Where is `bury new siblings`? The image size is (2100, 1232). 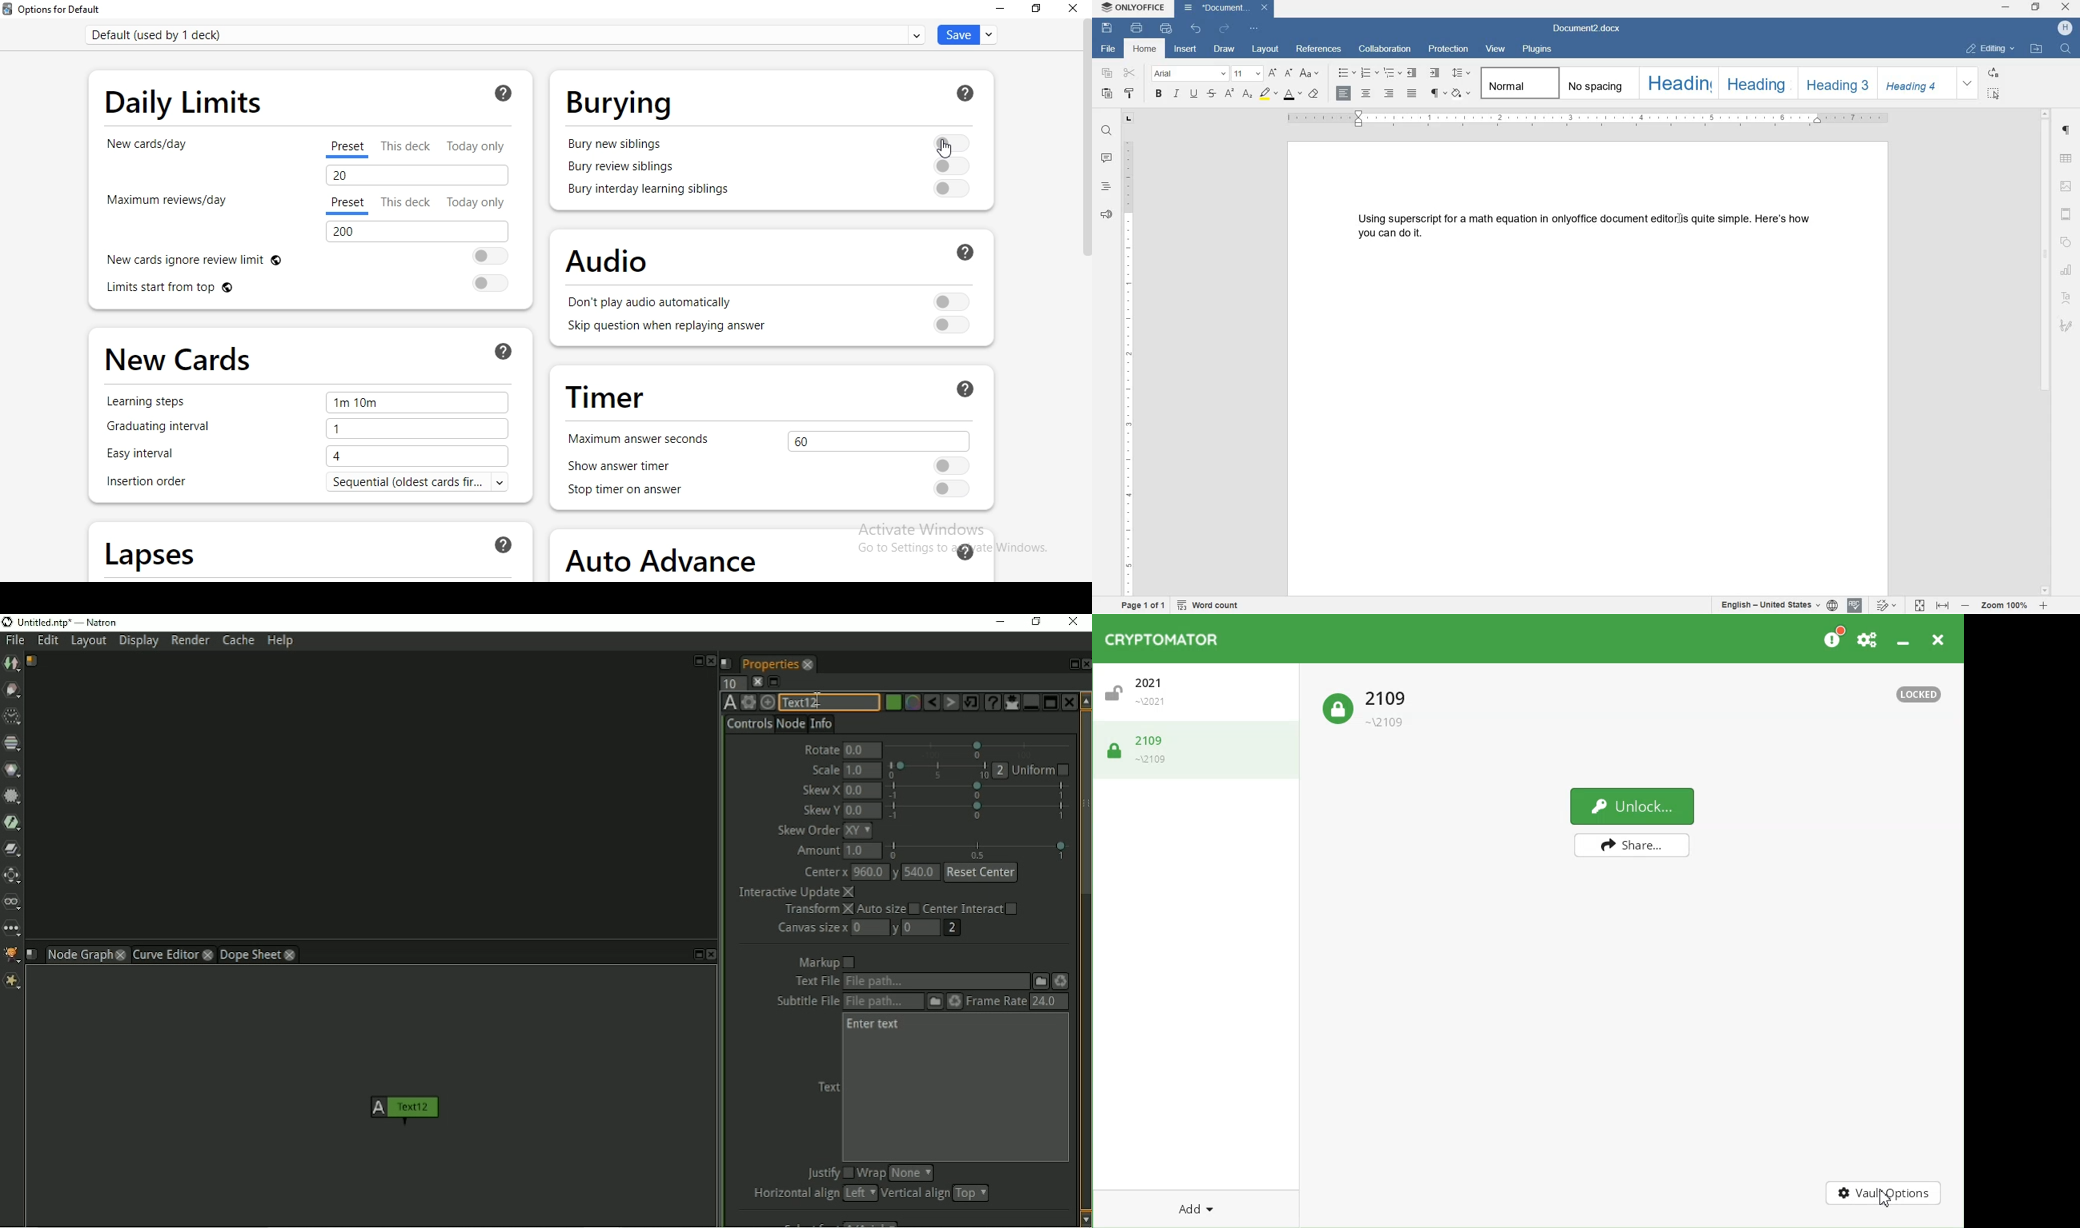 bury new siblings is located at coordinates (617, 142).